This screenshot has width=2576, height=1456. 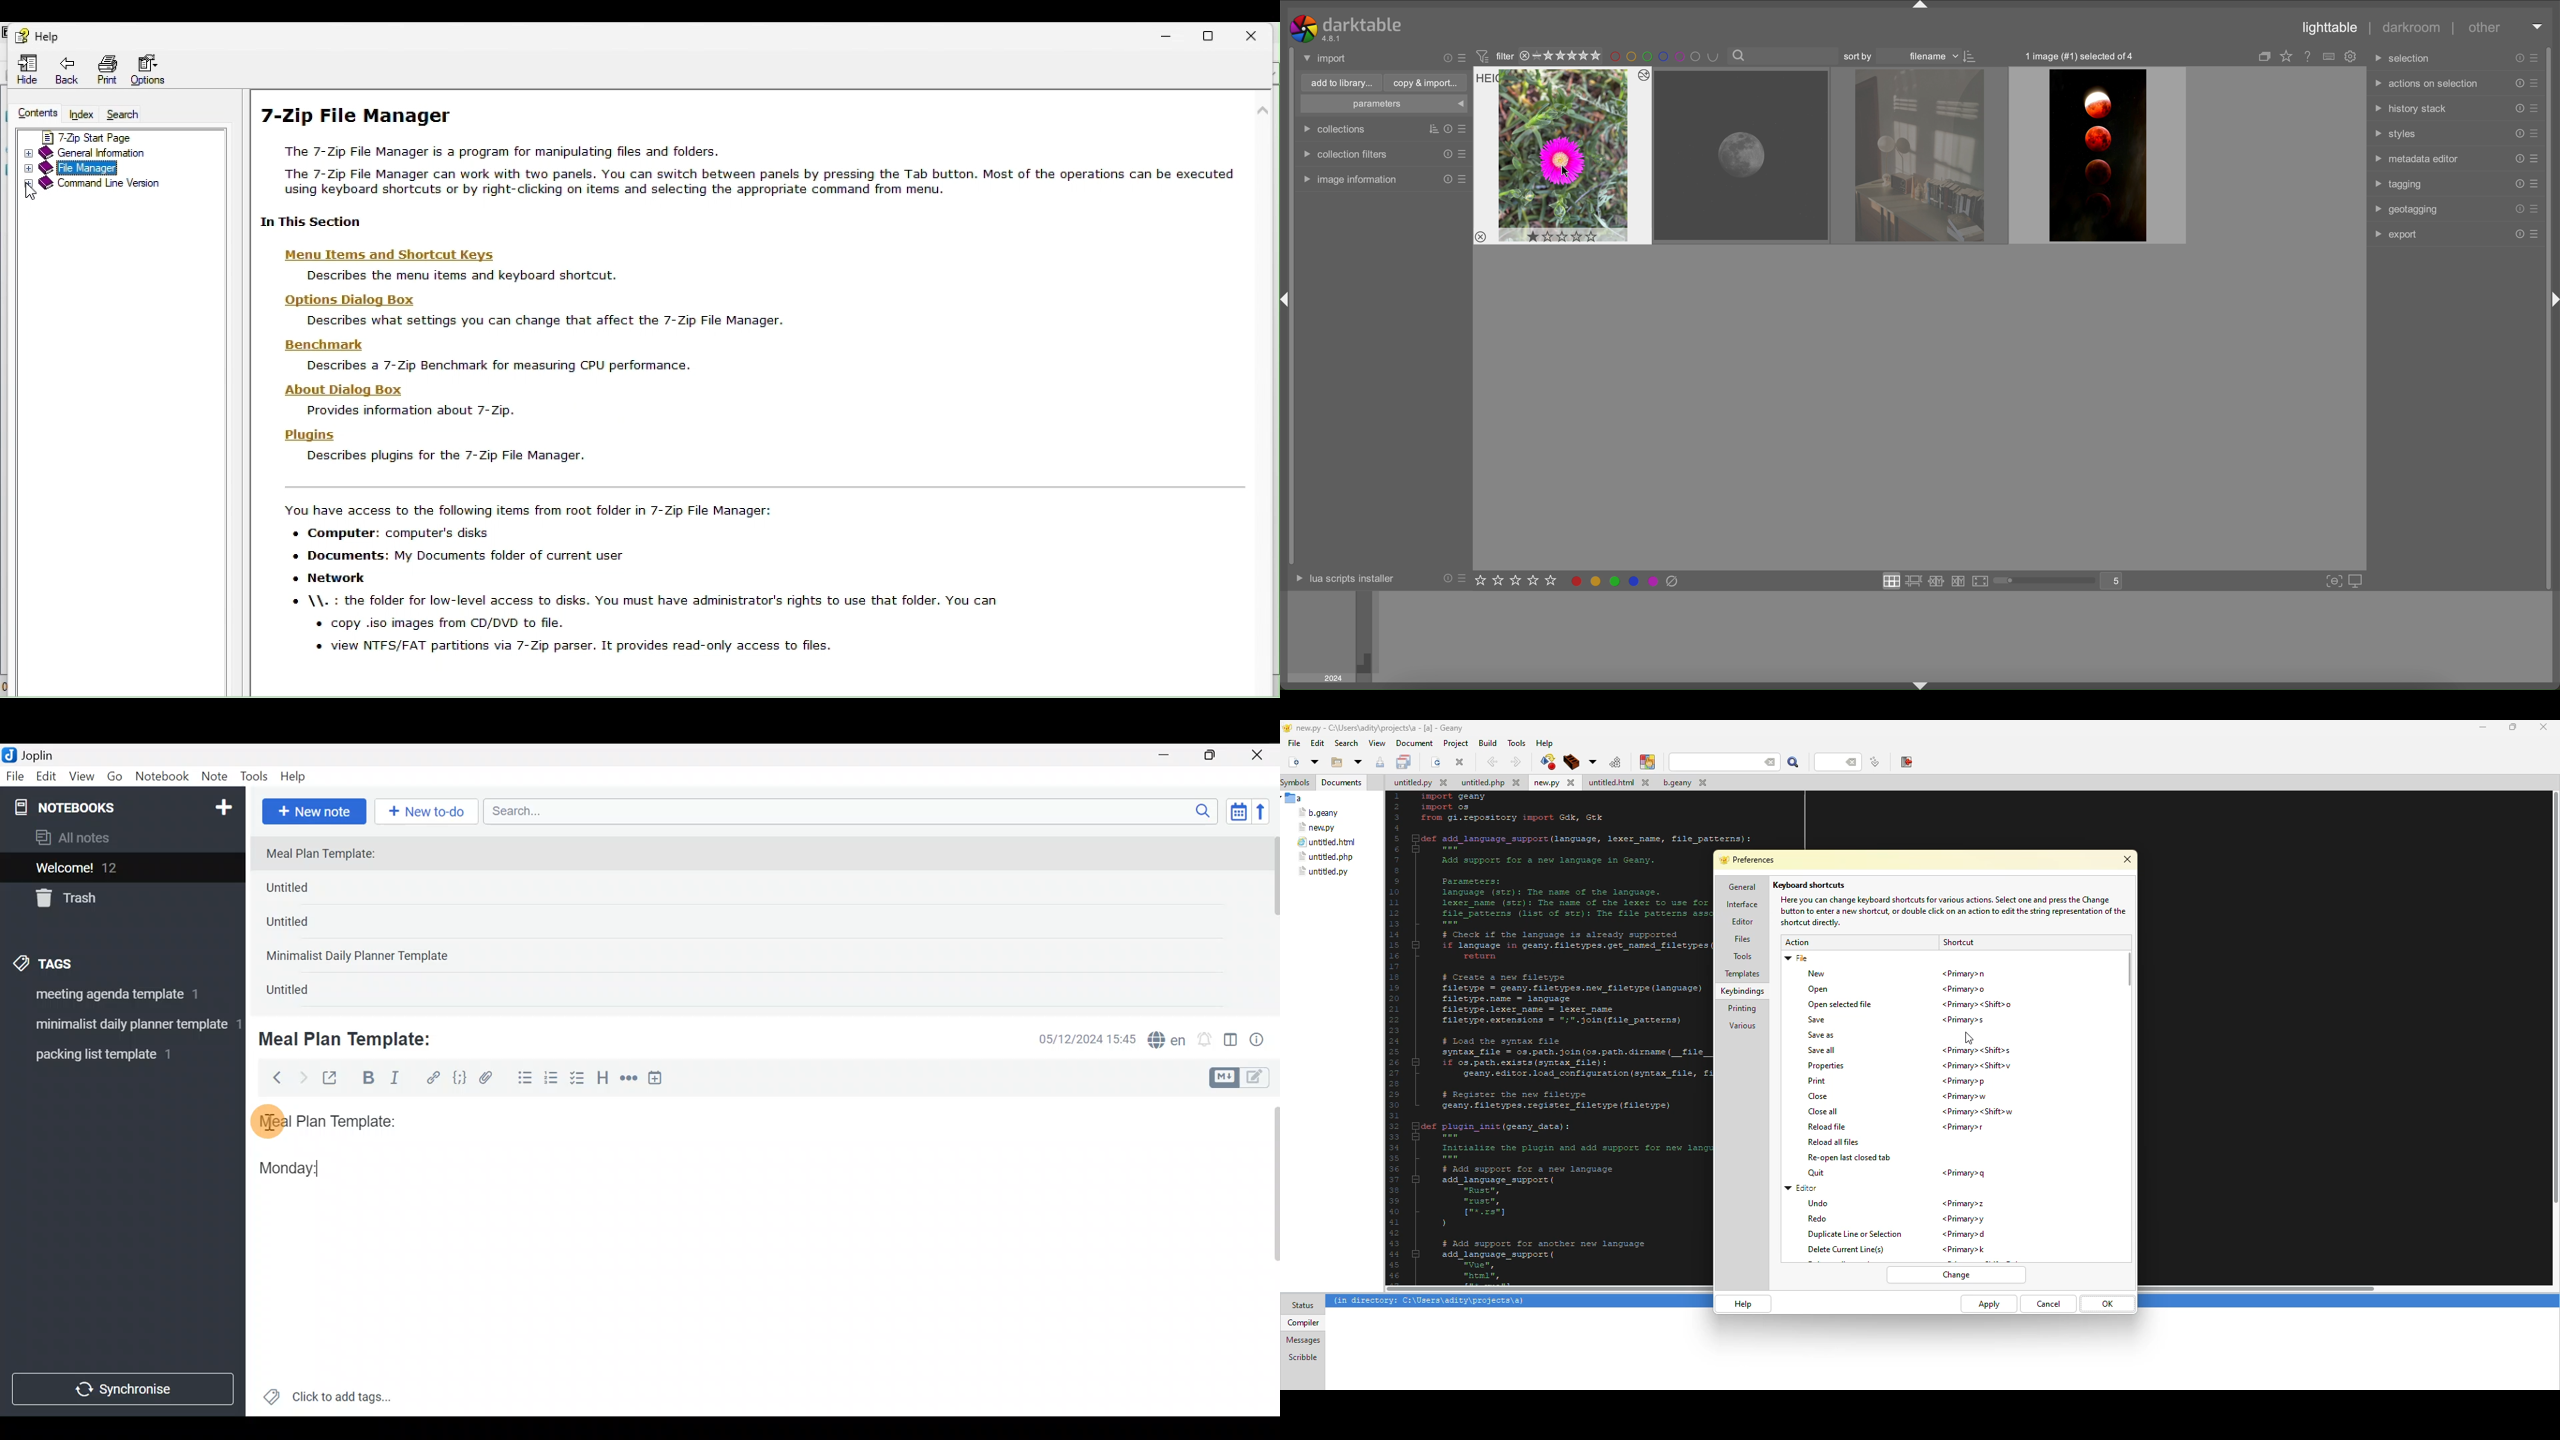 I want to click on Spelling, so click(x=1167, y=1041).